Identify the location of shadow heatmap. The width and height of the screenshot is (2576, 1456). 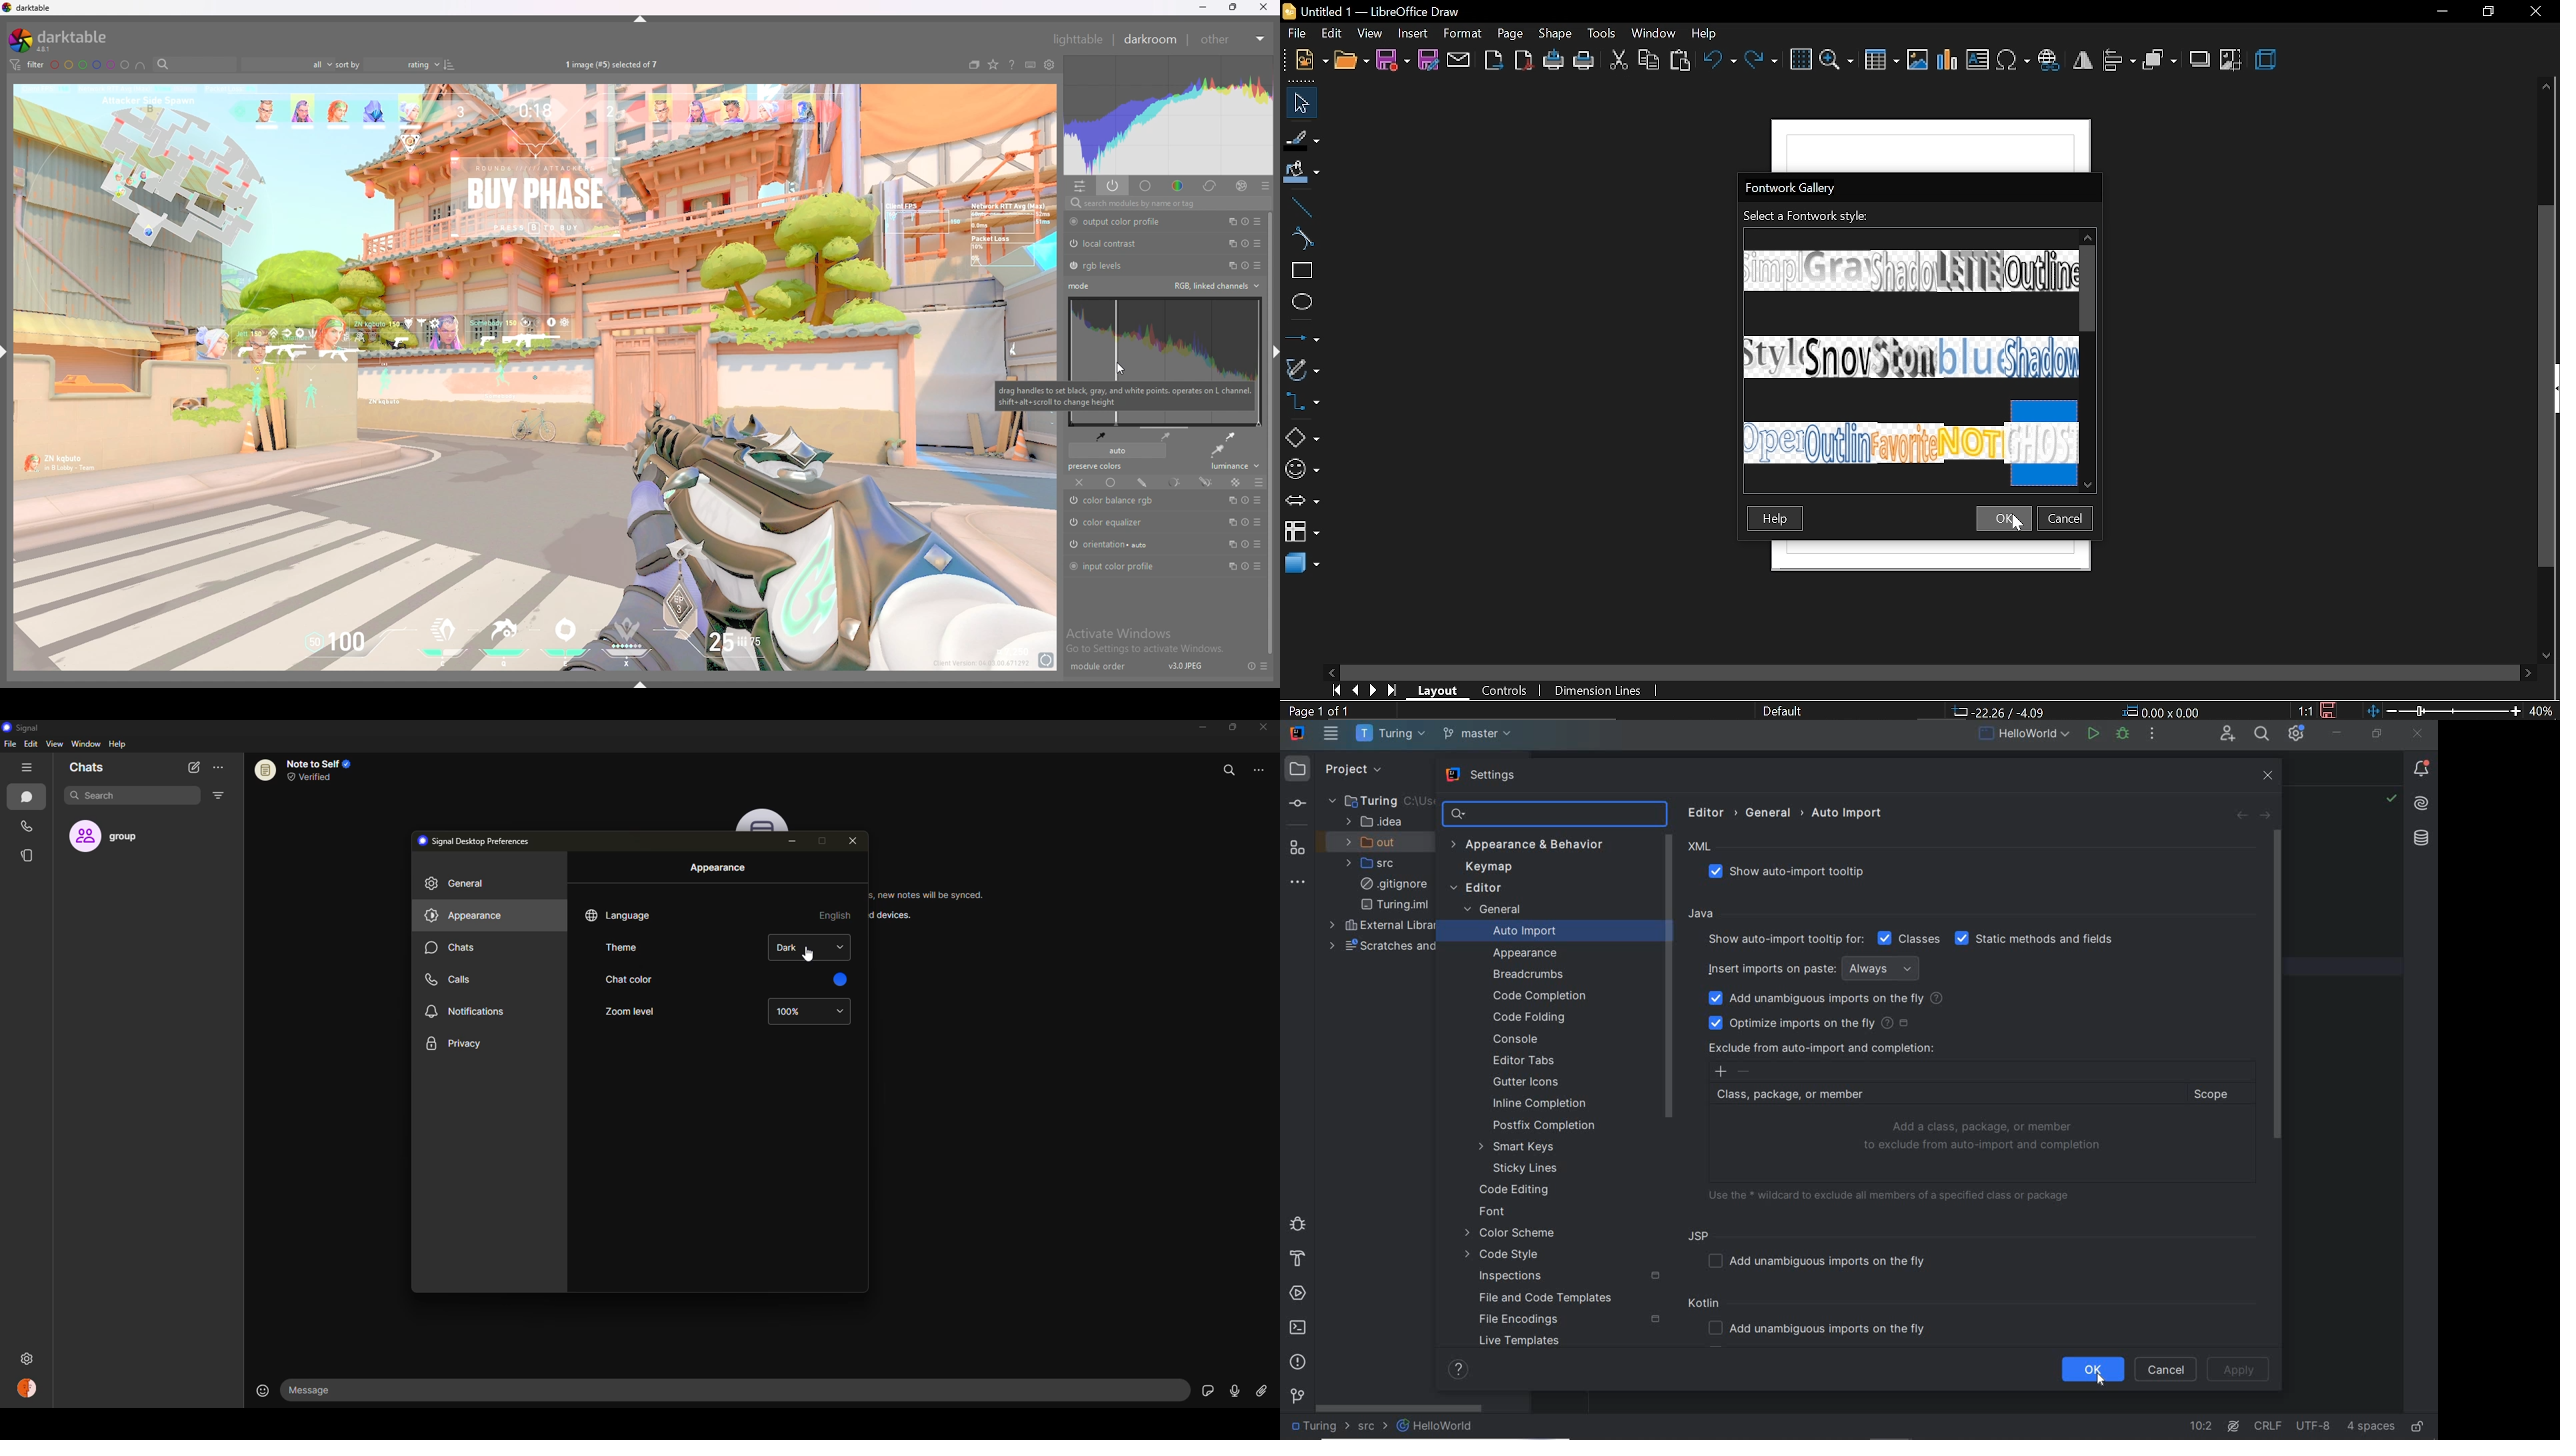
(1166, 325).